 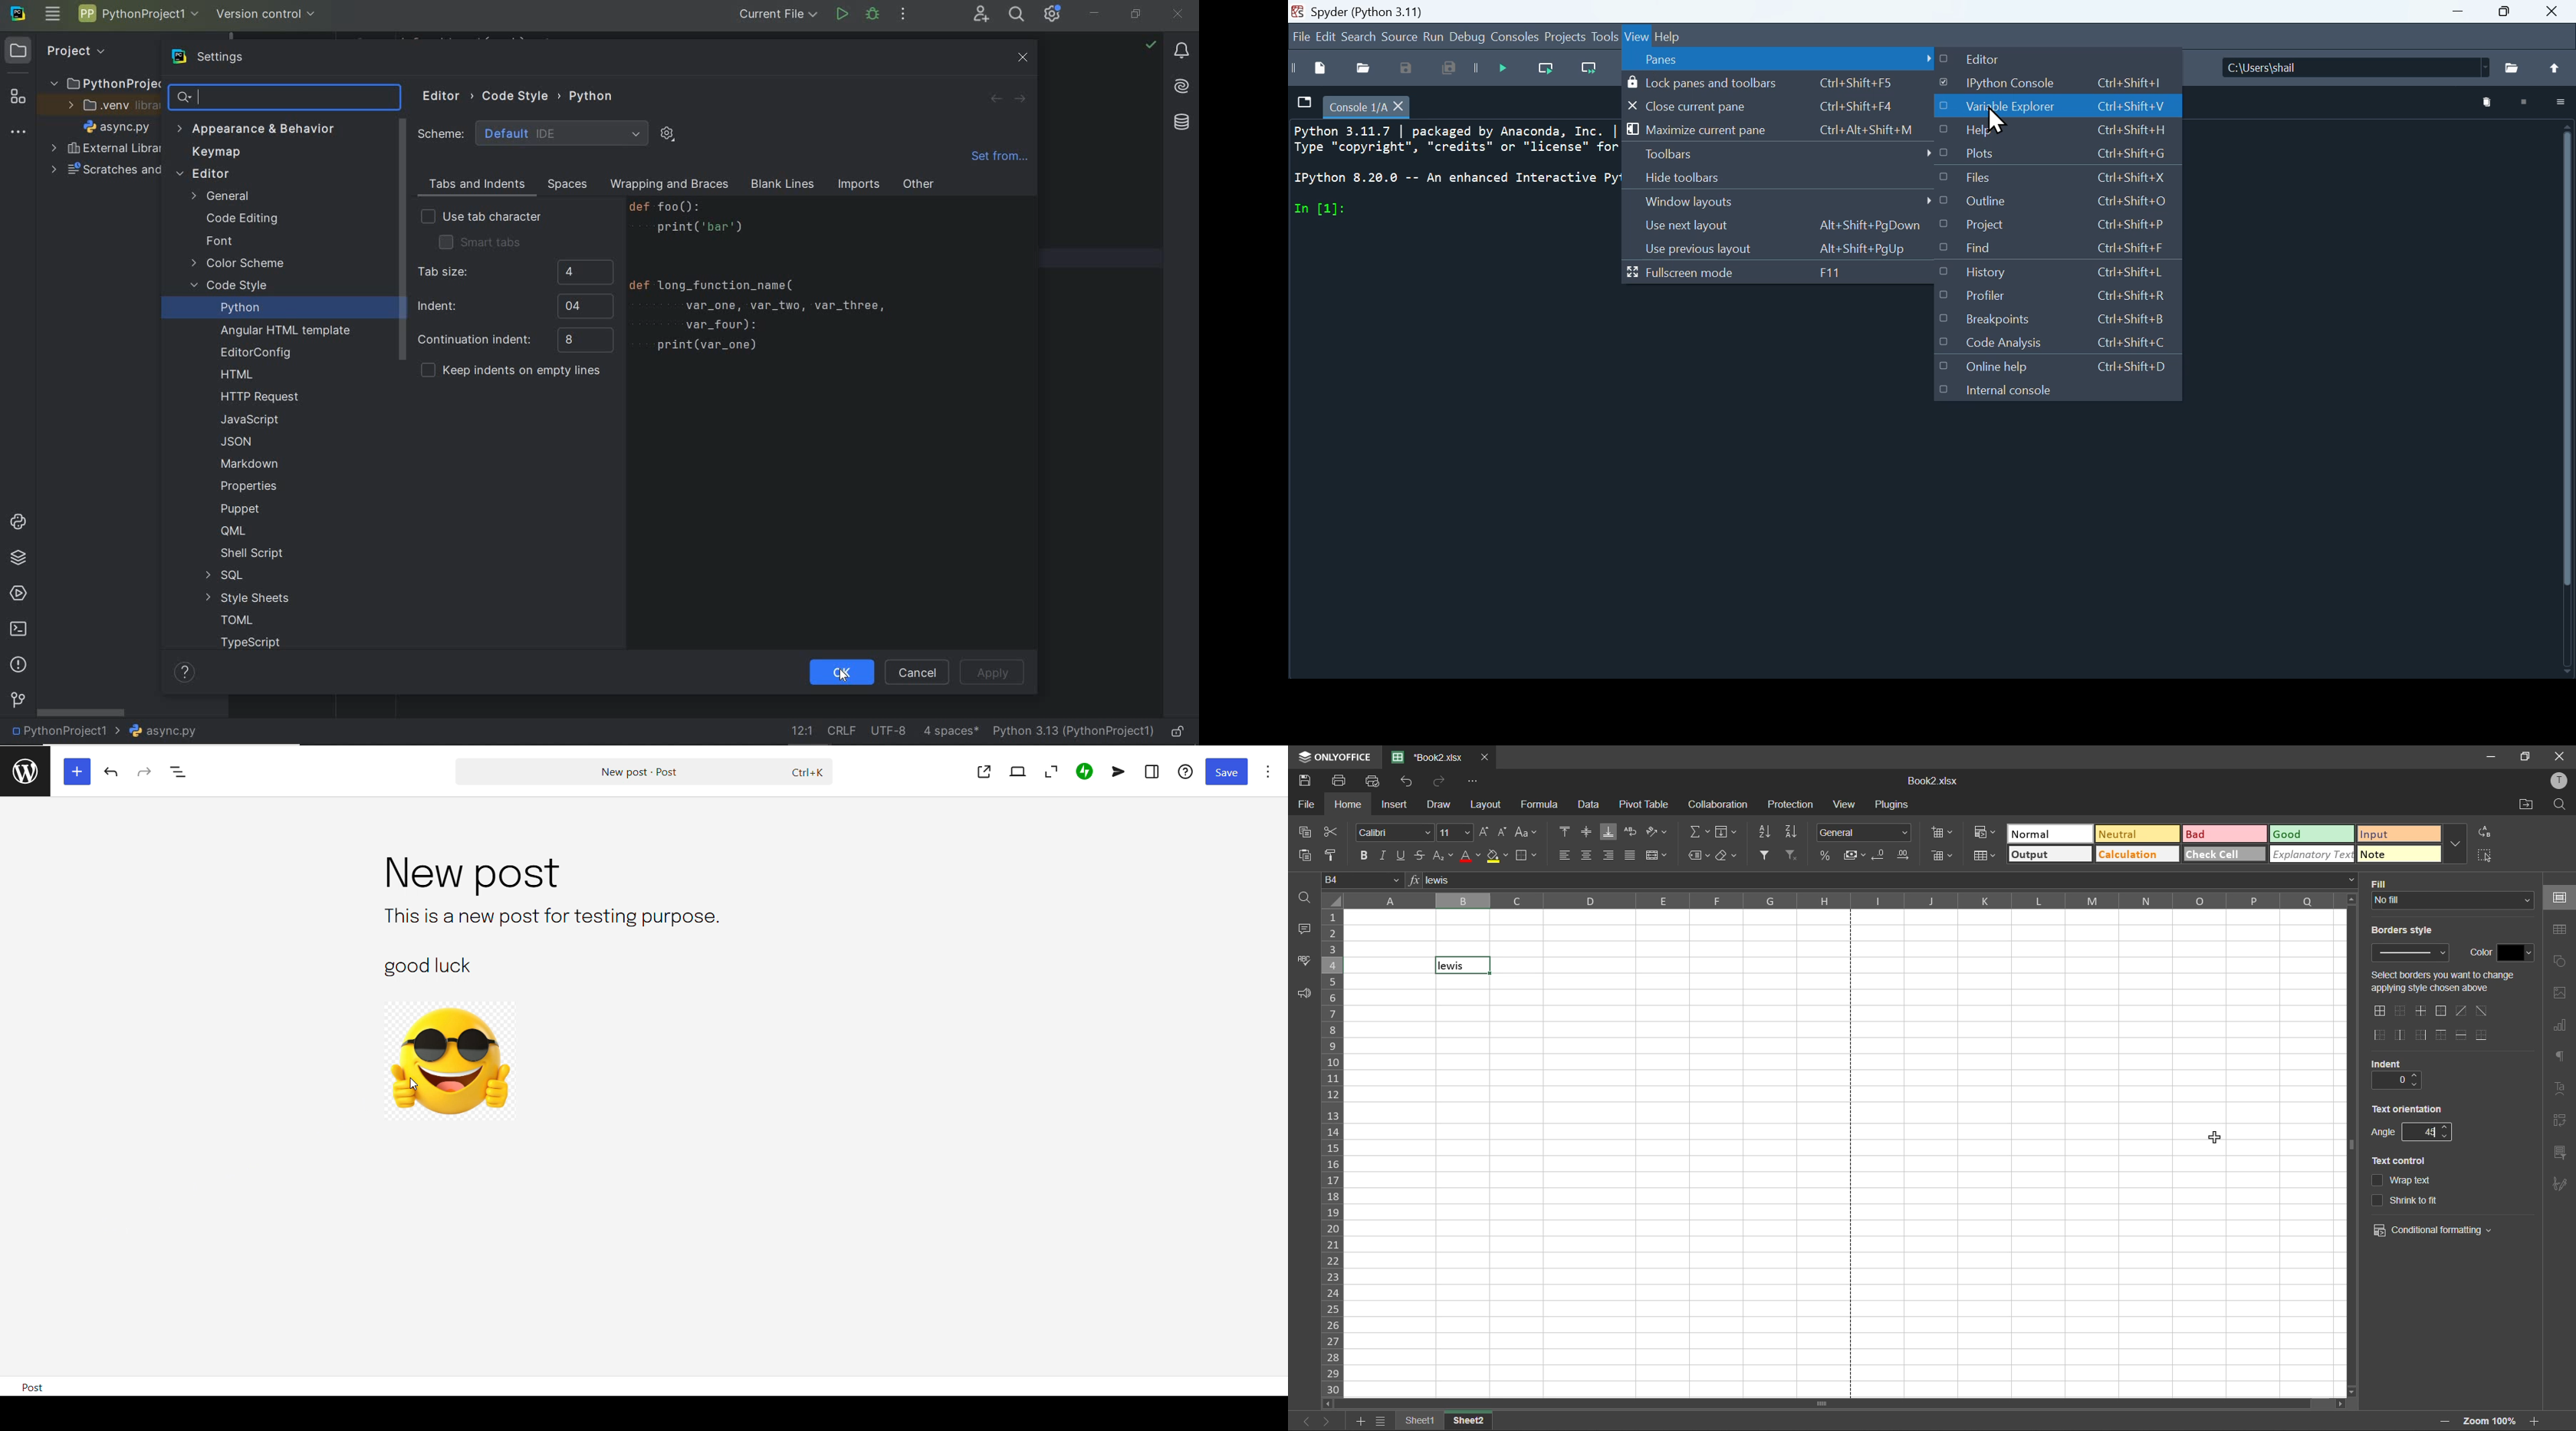 What do you see at coordinates (2030, 393) in the screenshot?
I see `Internal console` at bounding box center [2030, 393].